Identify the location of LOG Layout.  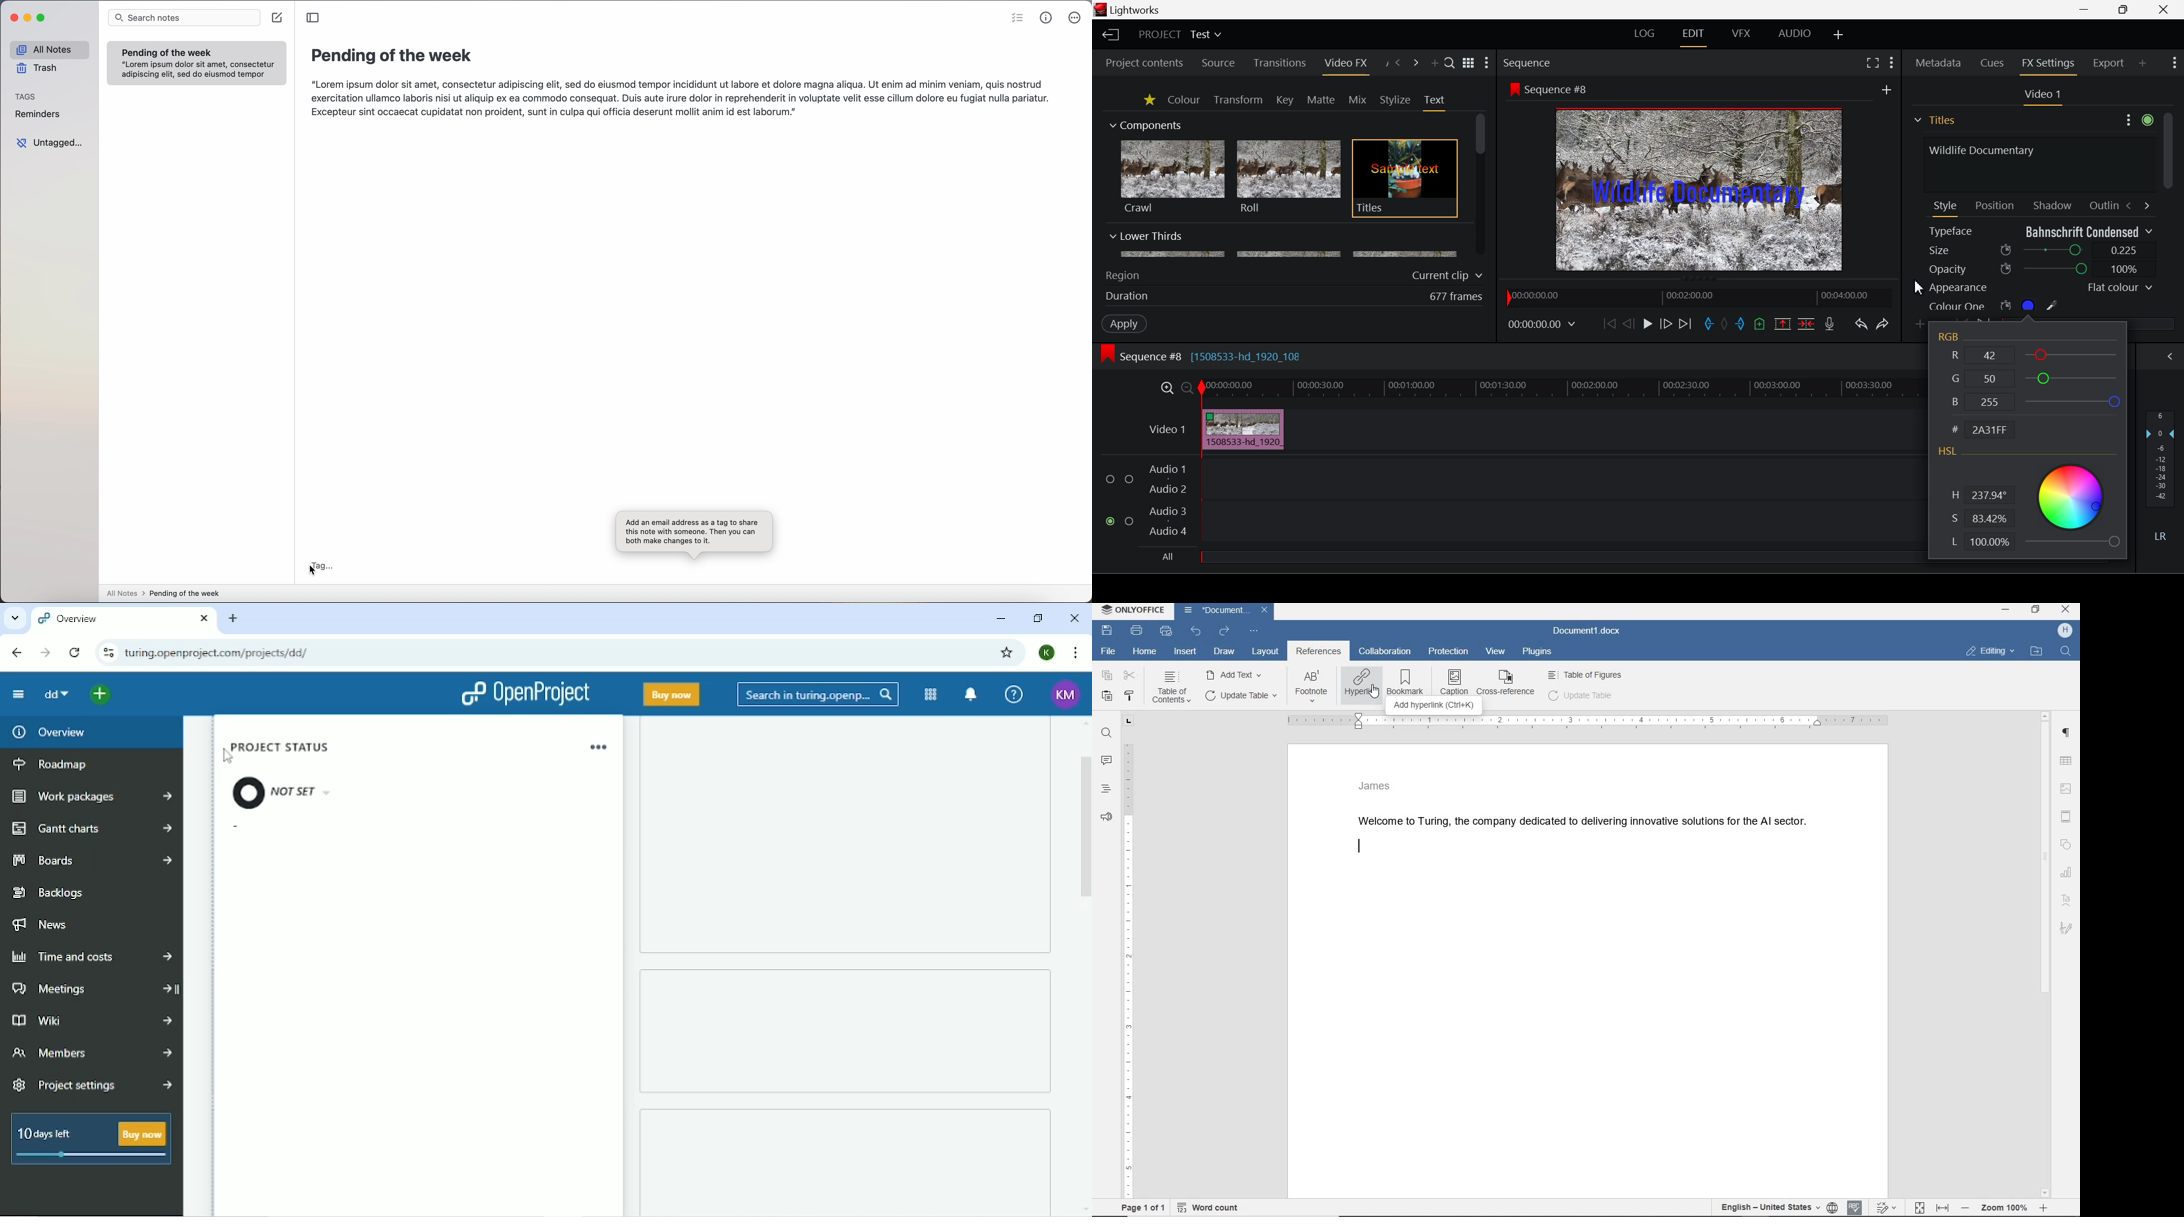
(1645, 33).